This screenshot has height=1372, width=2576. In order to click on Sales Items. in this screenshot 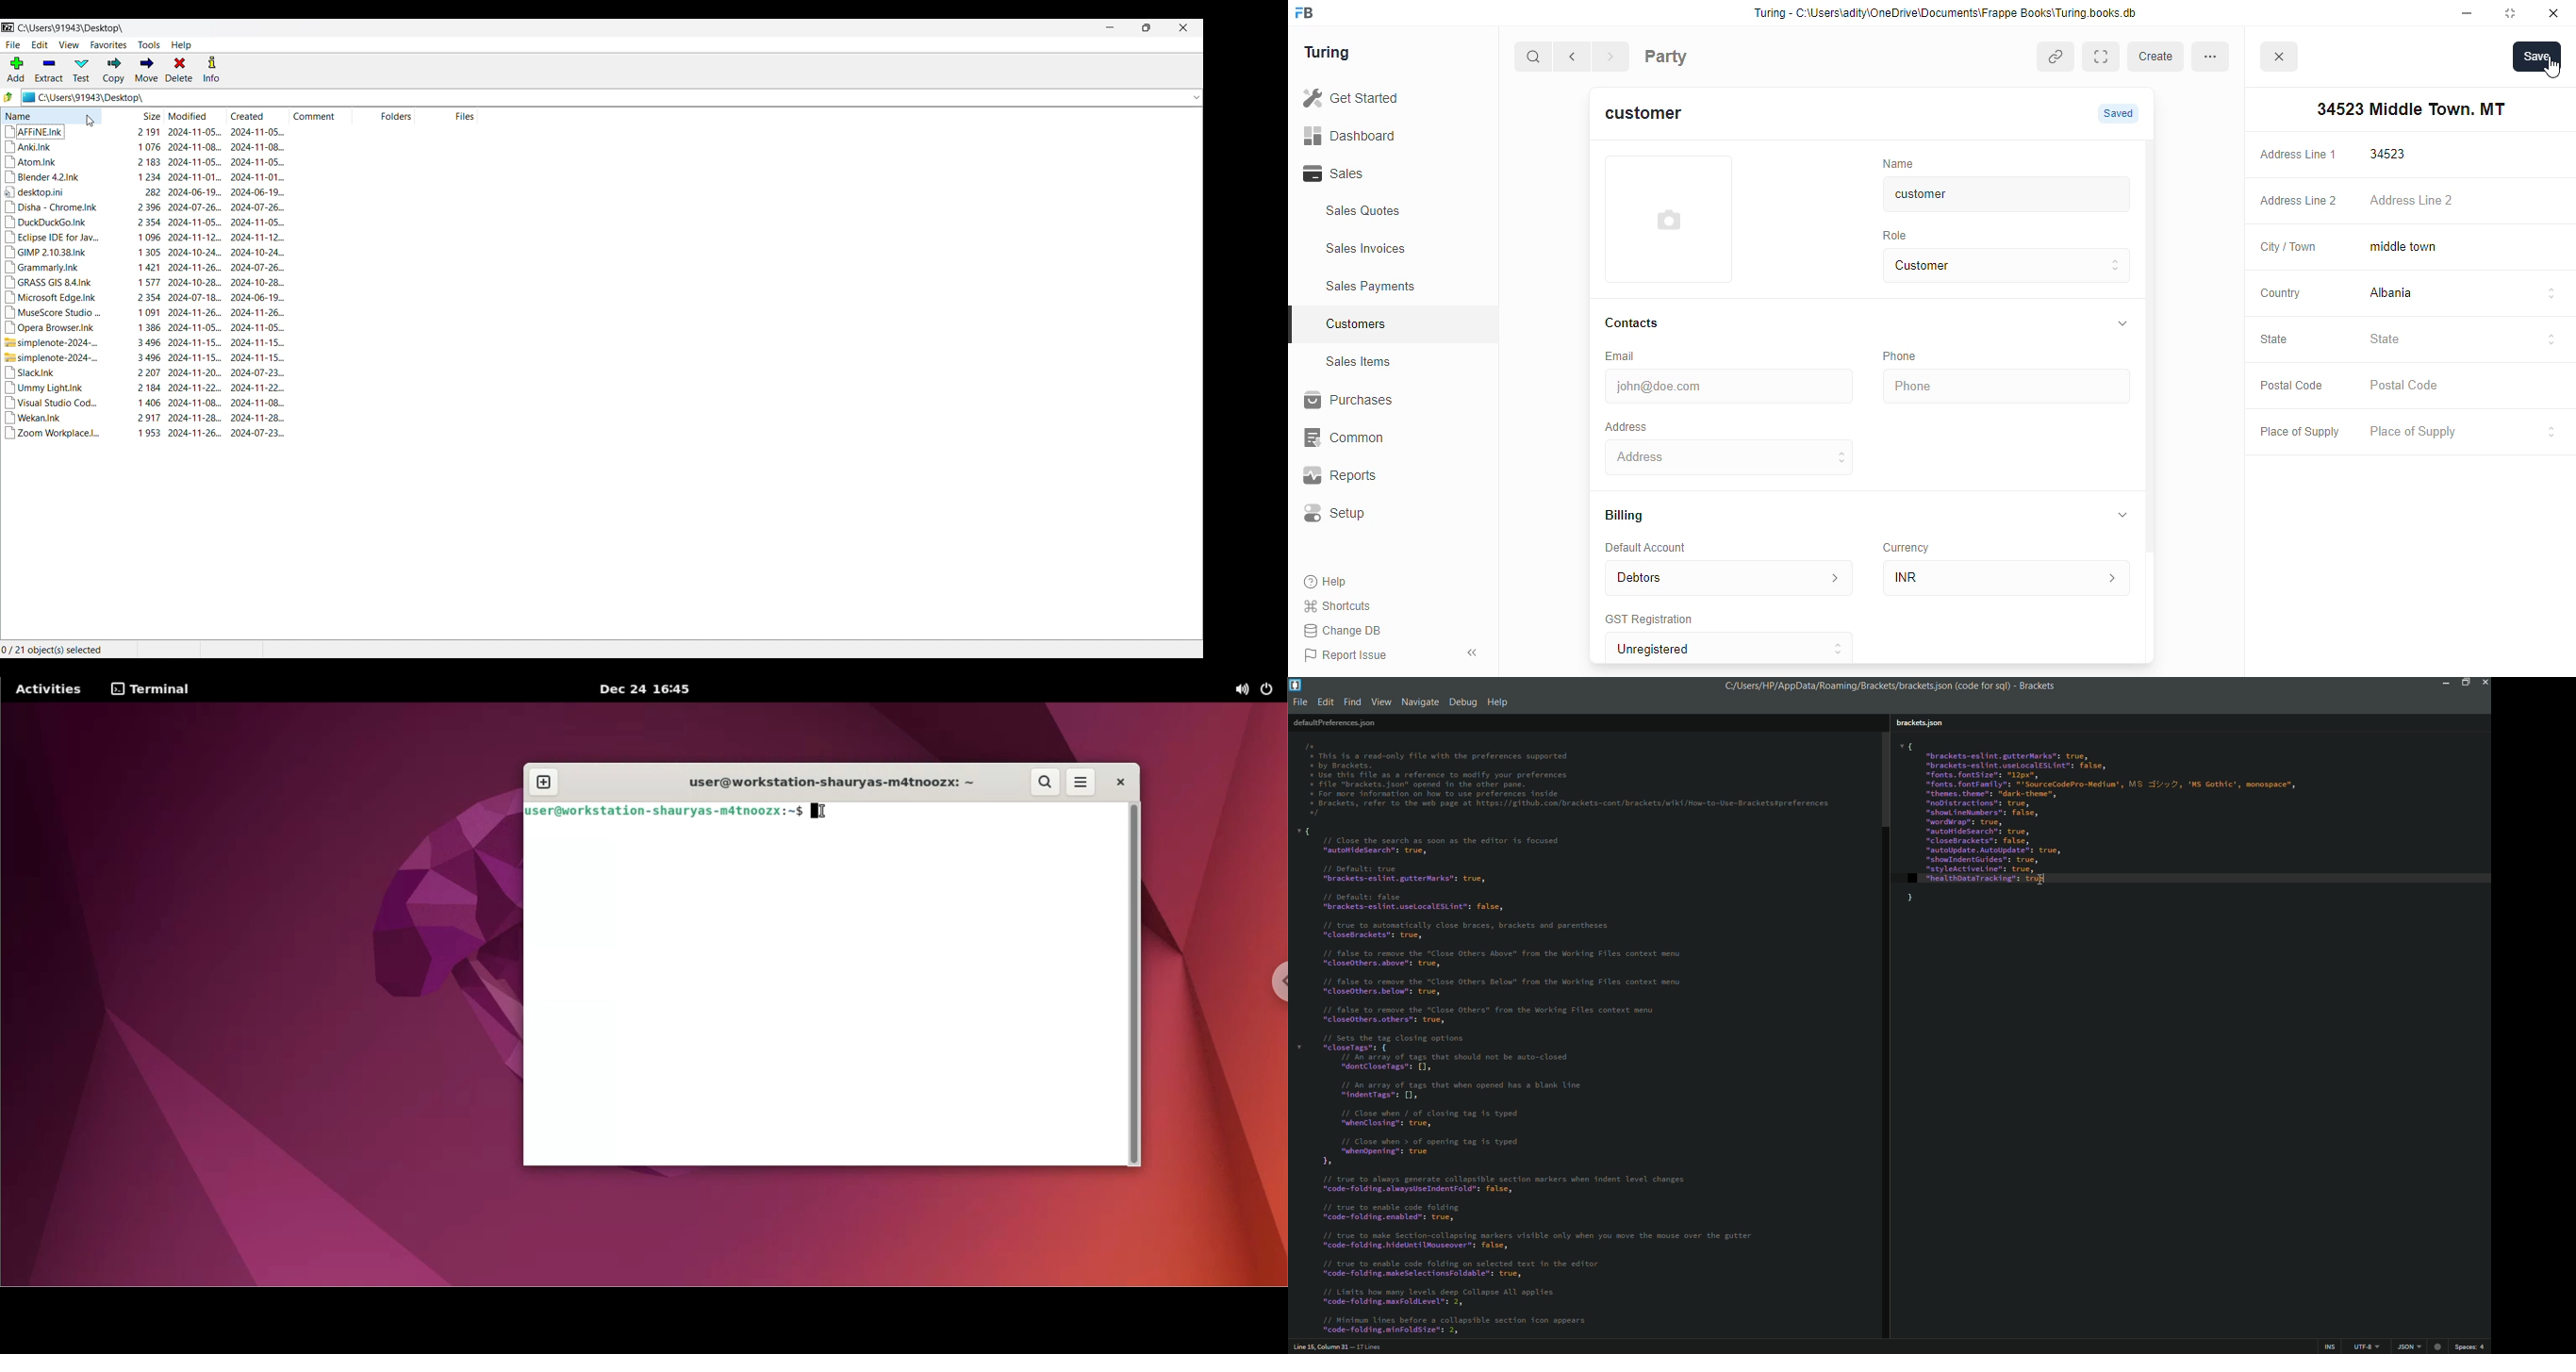, I will do `click(1393, 362)`.